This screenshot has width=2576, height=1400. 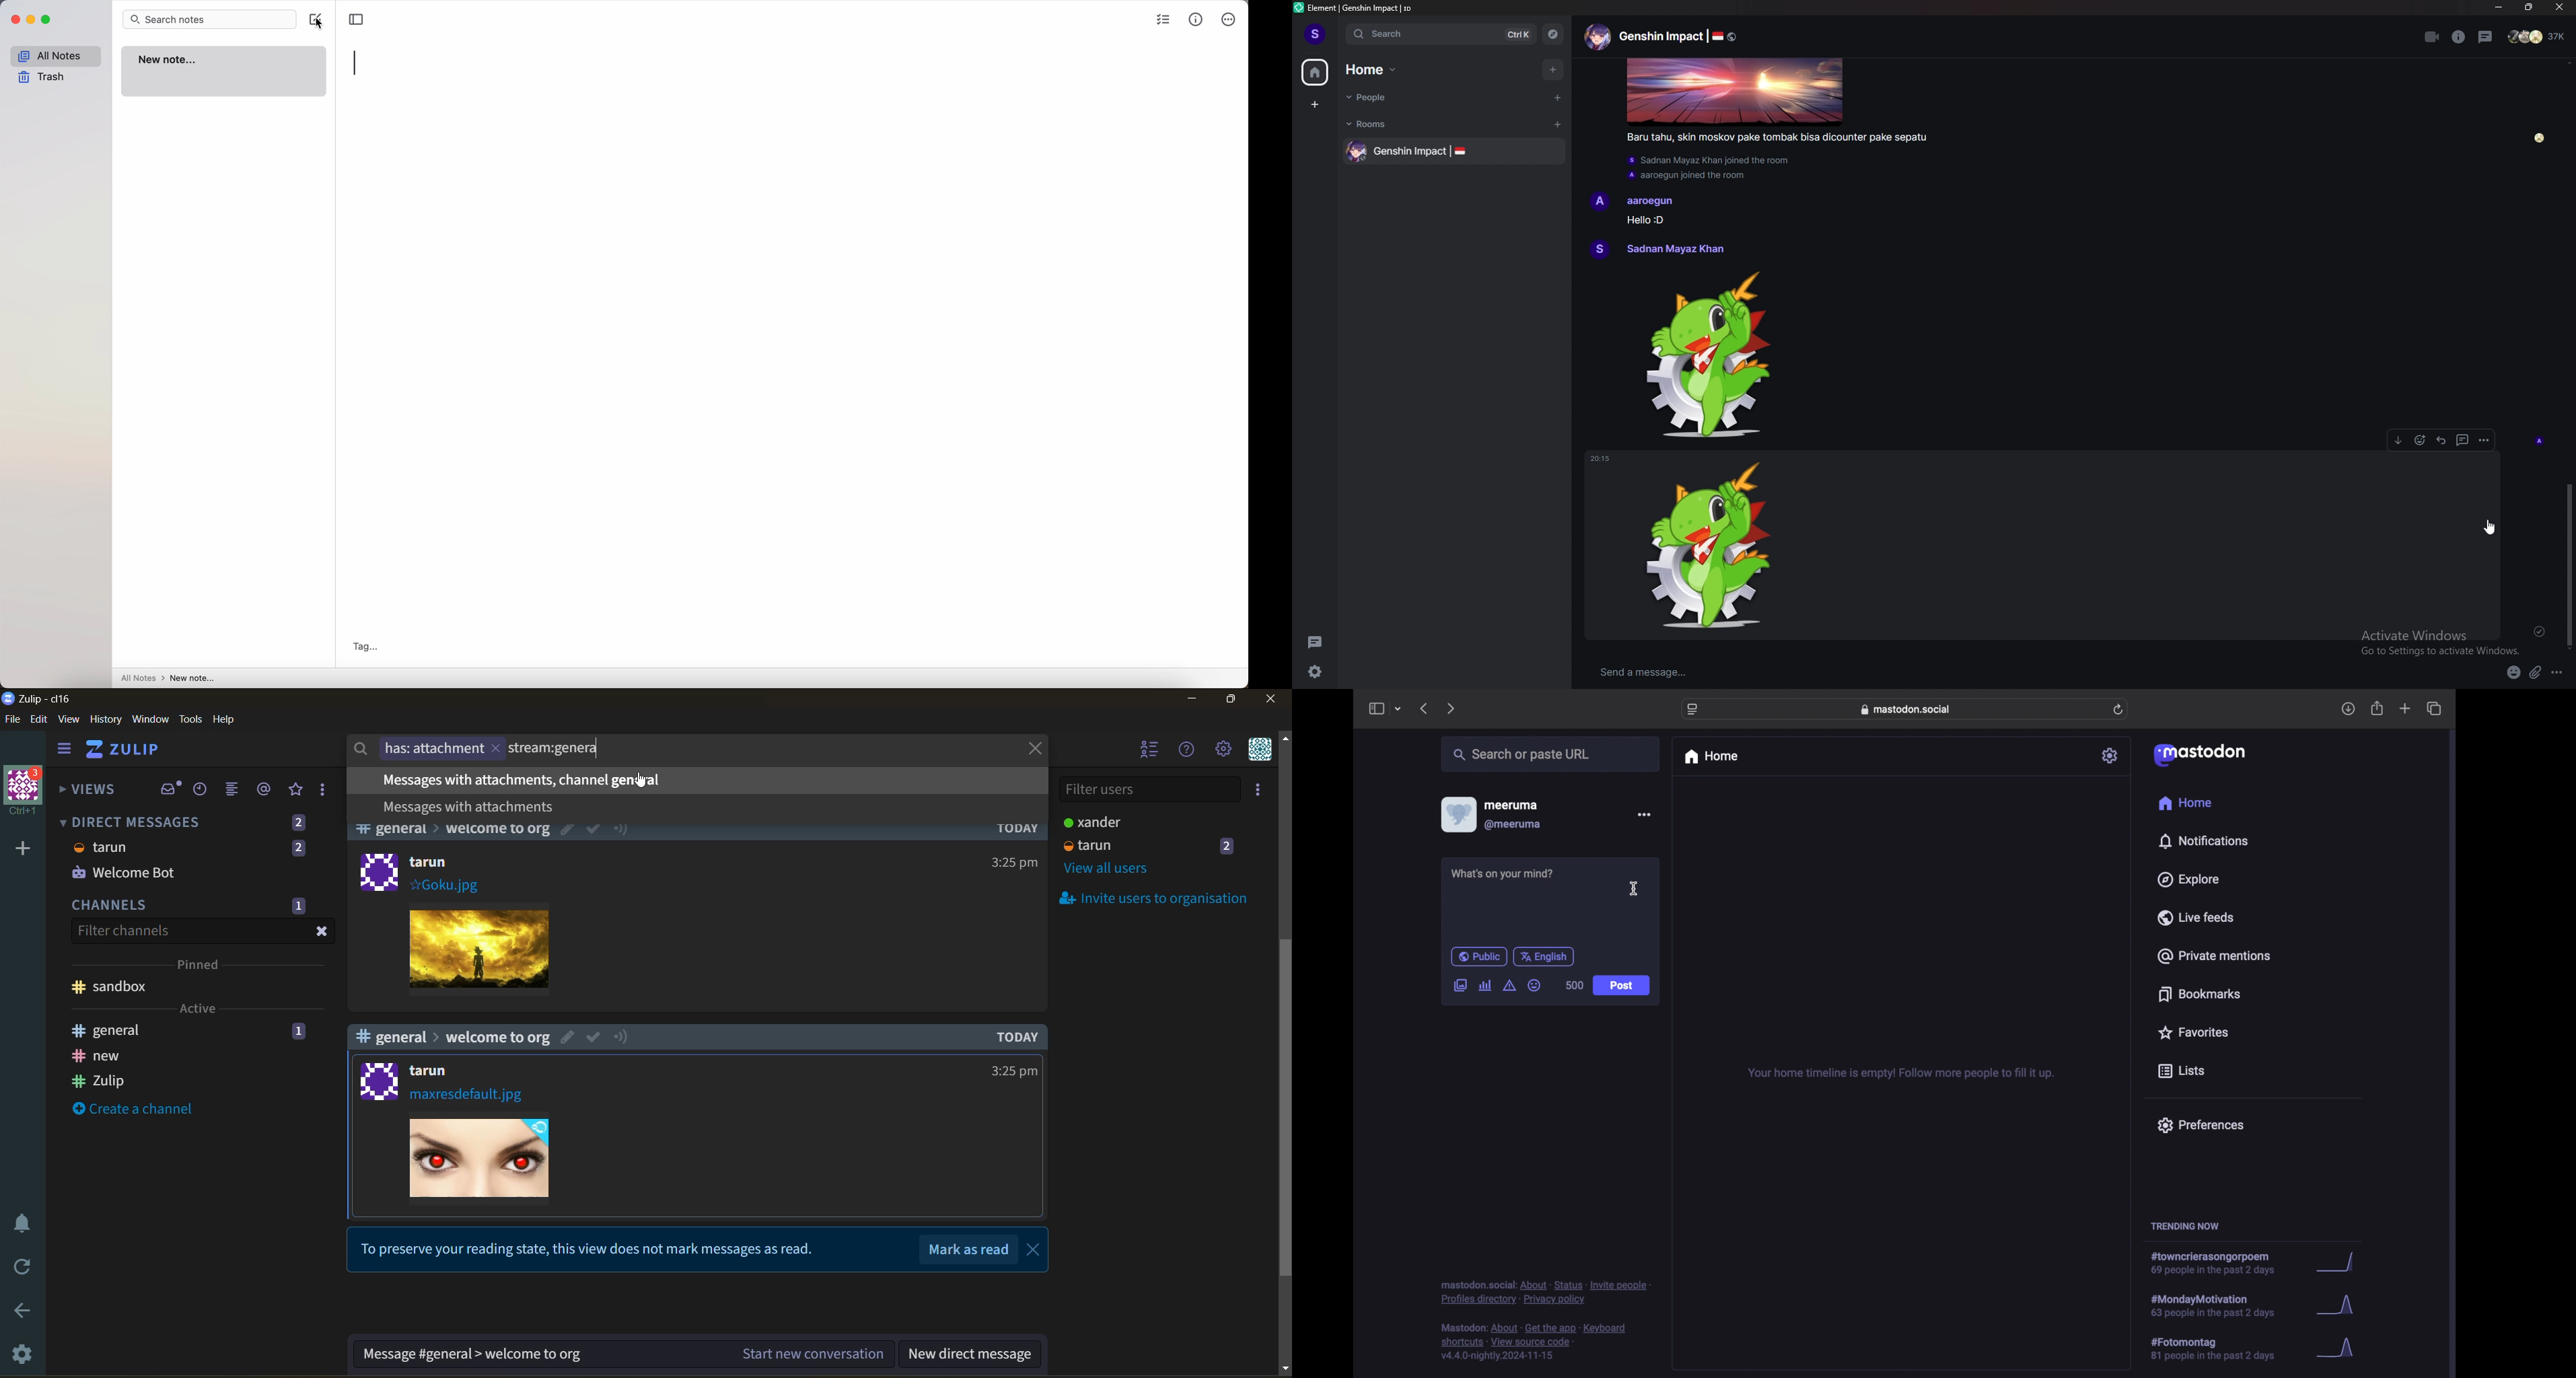 What do you see at coordinates (26, 1352) in the screenshot?
I see `settings` at bounding box center [26, 1352].